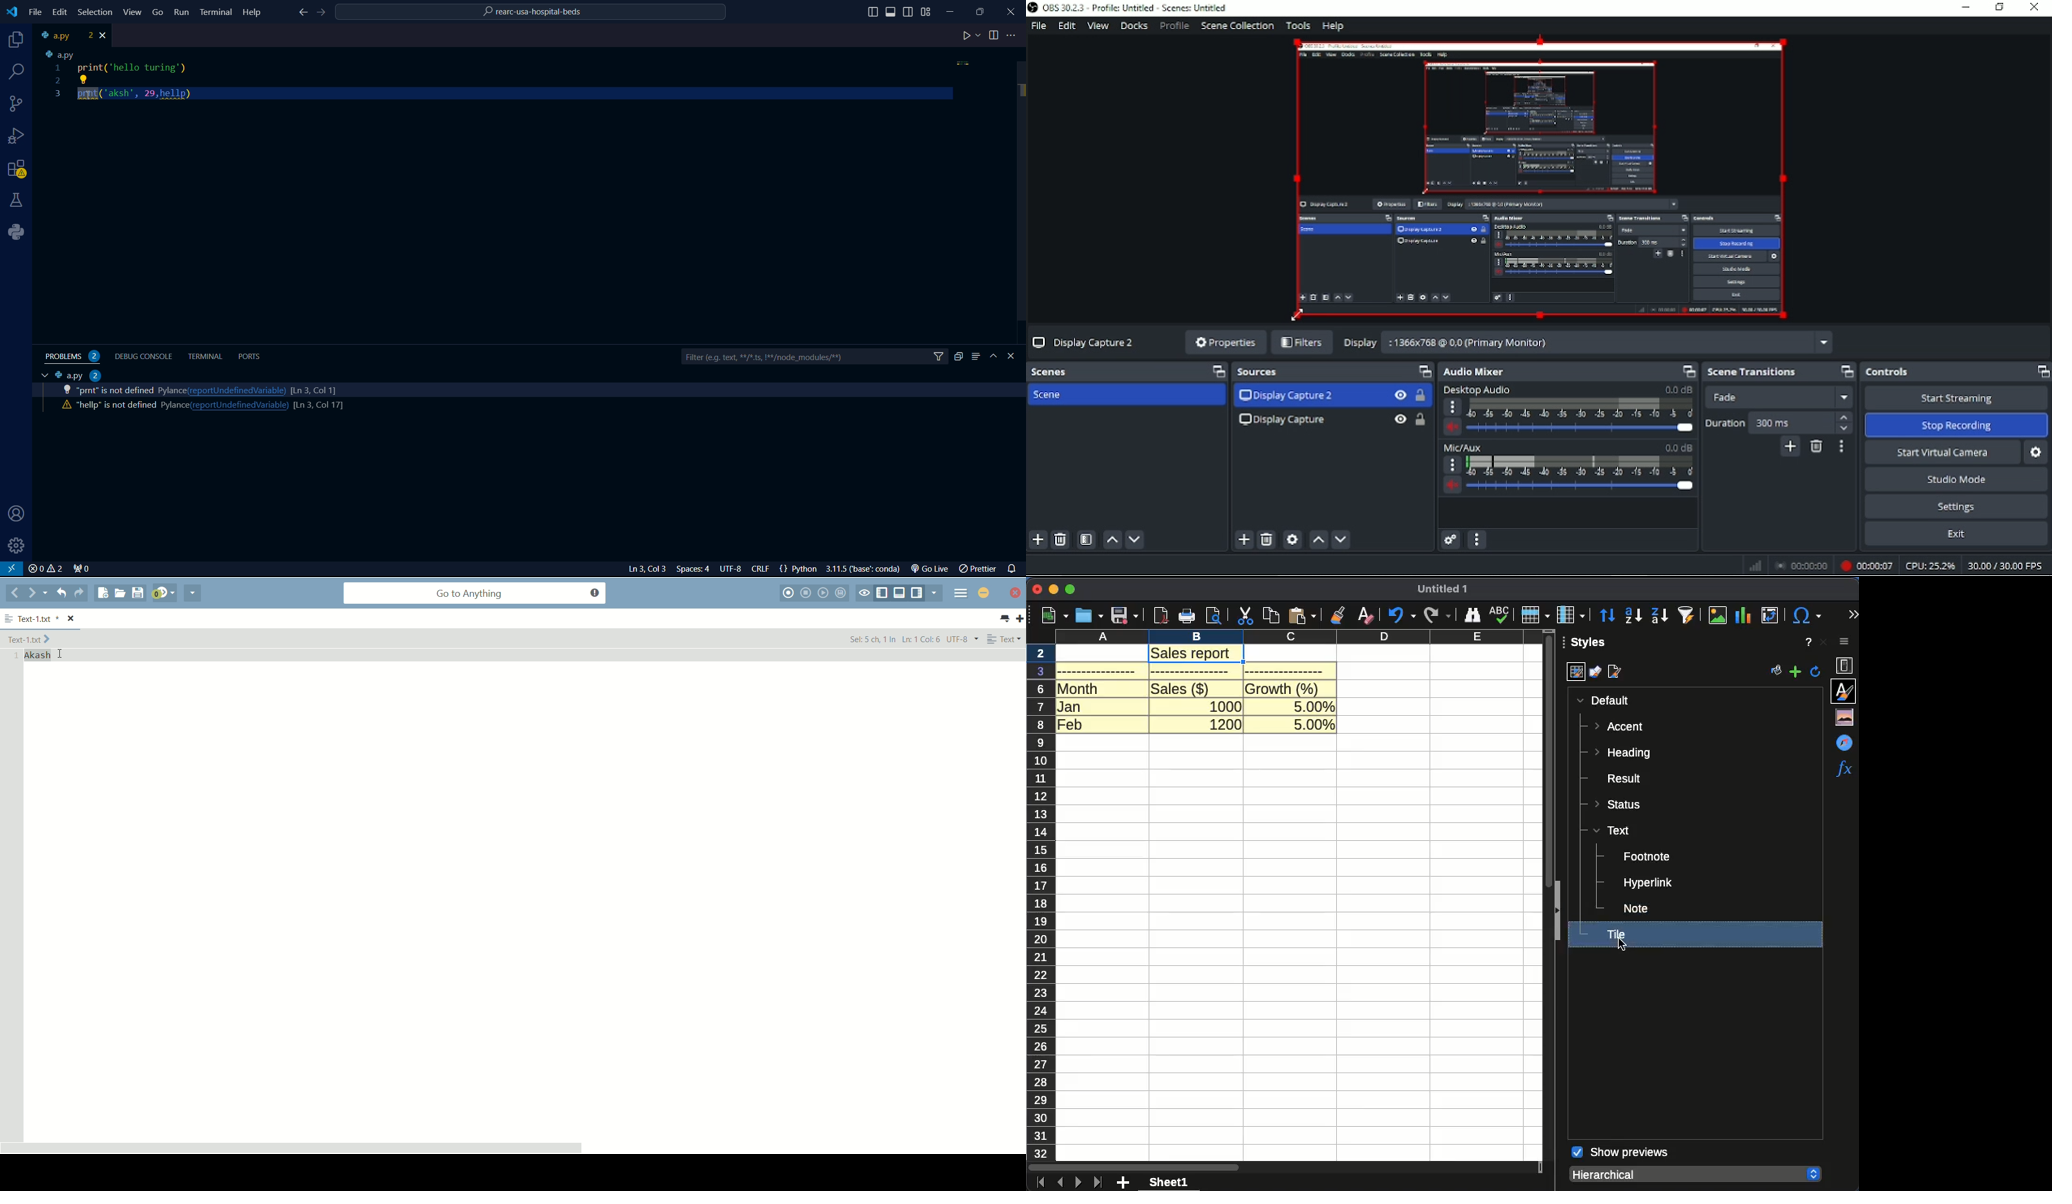  I want to click on Terminal, so click(216, 11).